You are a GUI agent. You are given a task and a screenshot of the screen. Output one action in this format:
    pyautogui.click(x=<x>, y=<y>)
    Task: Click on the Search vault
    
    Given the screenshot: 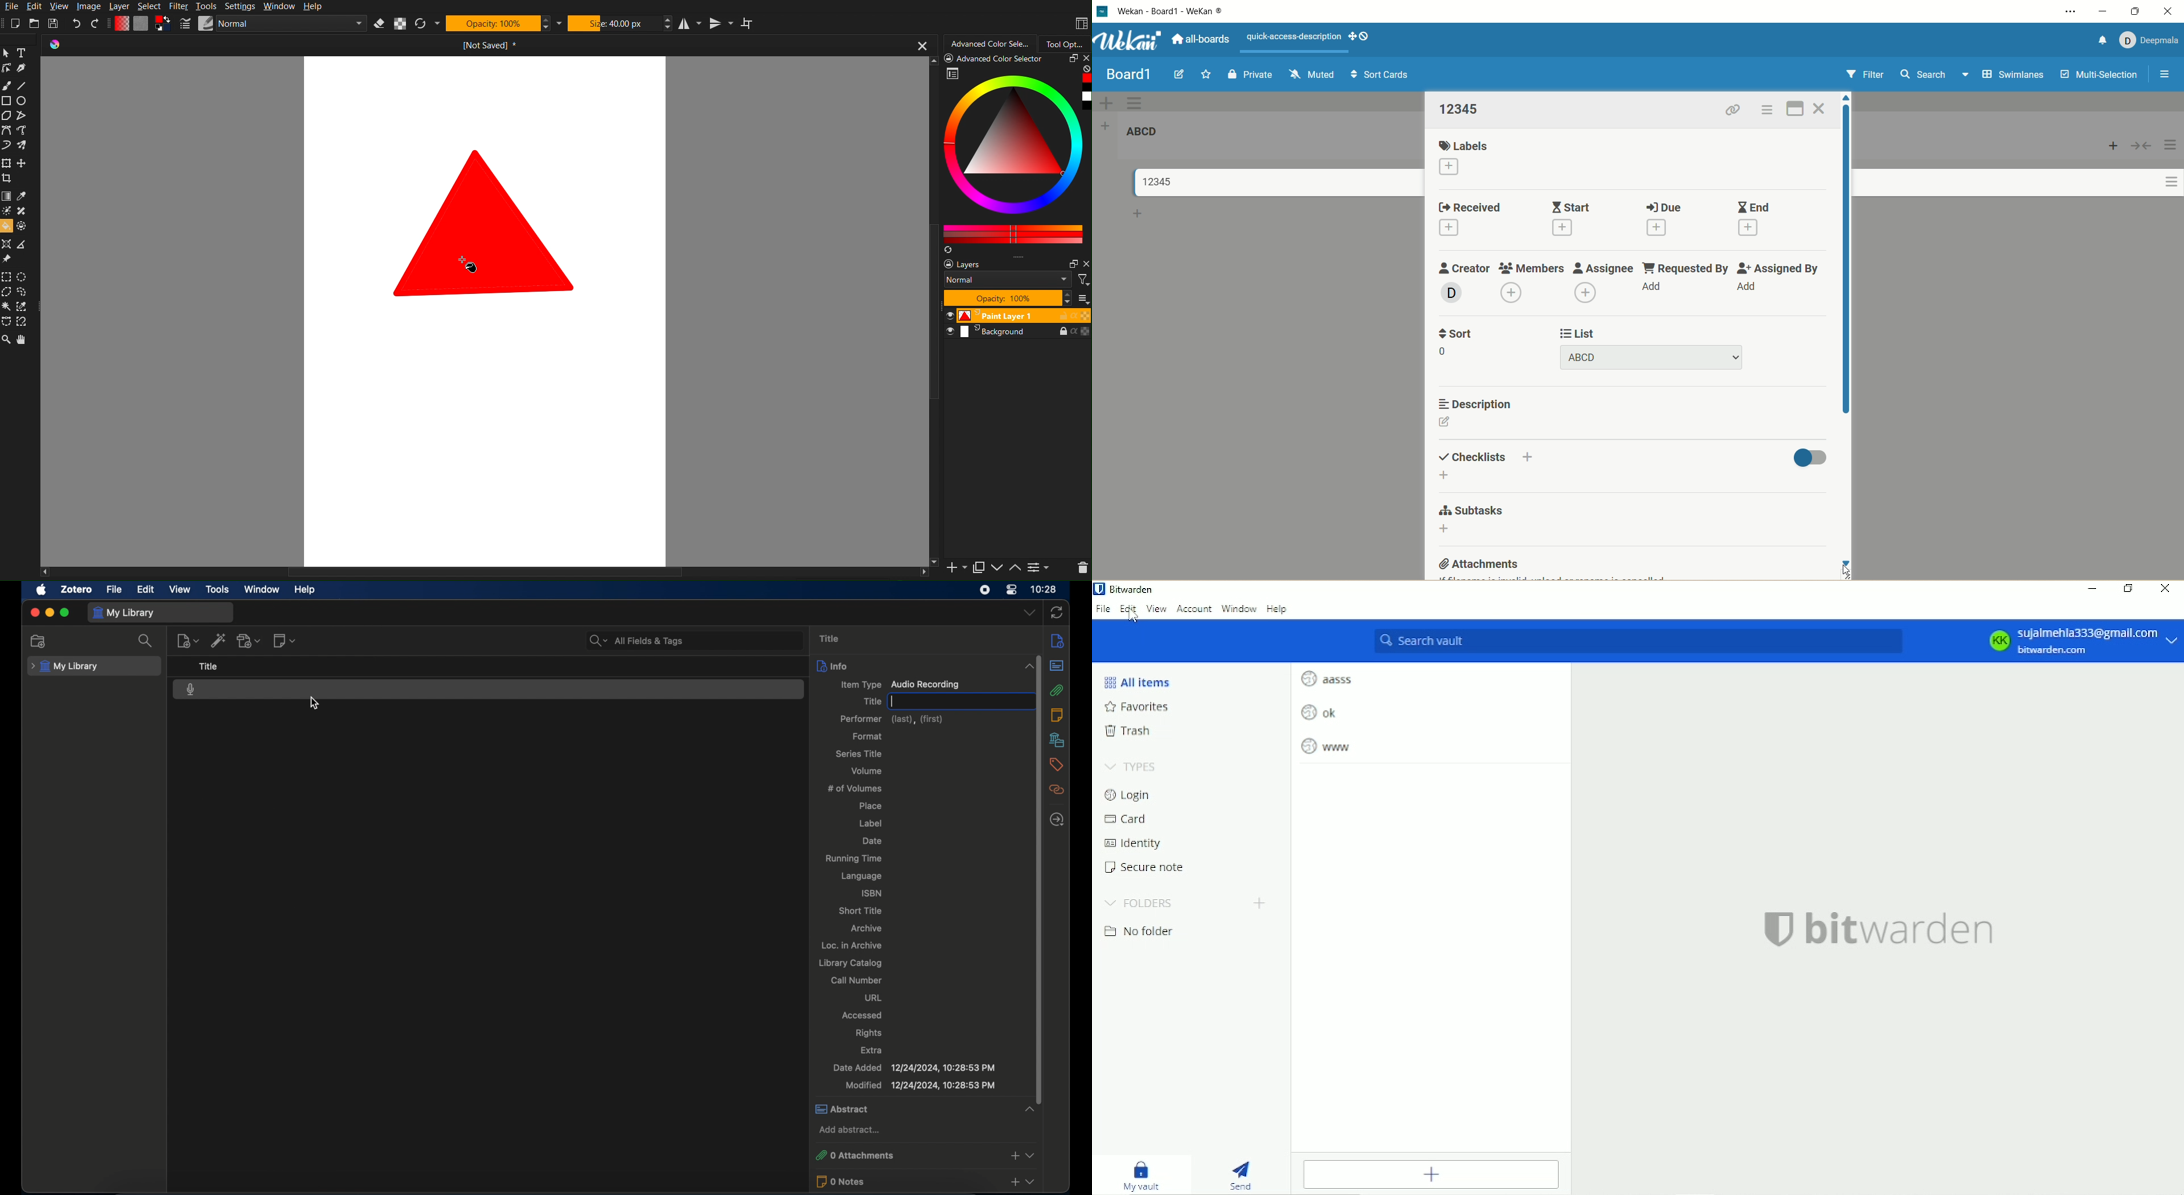 What is the action you would take?
    pyautogui.click(x=1634, y=643)
    